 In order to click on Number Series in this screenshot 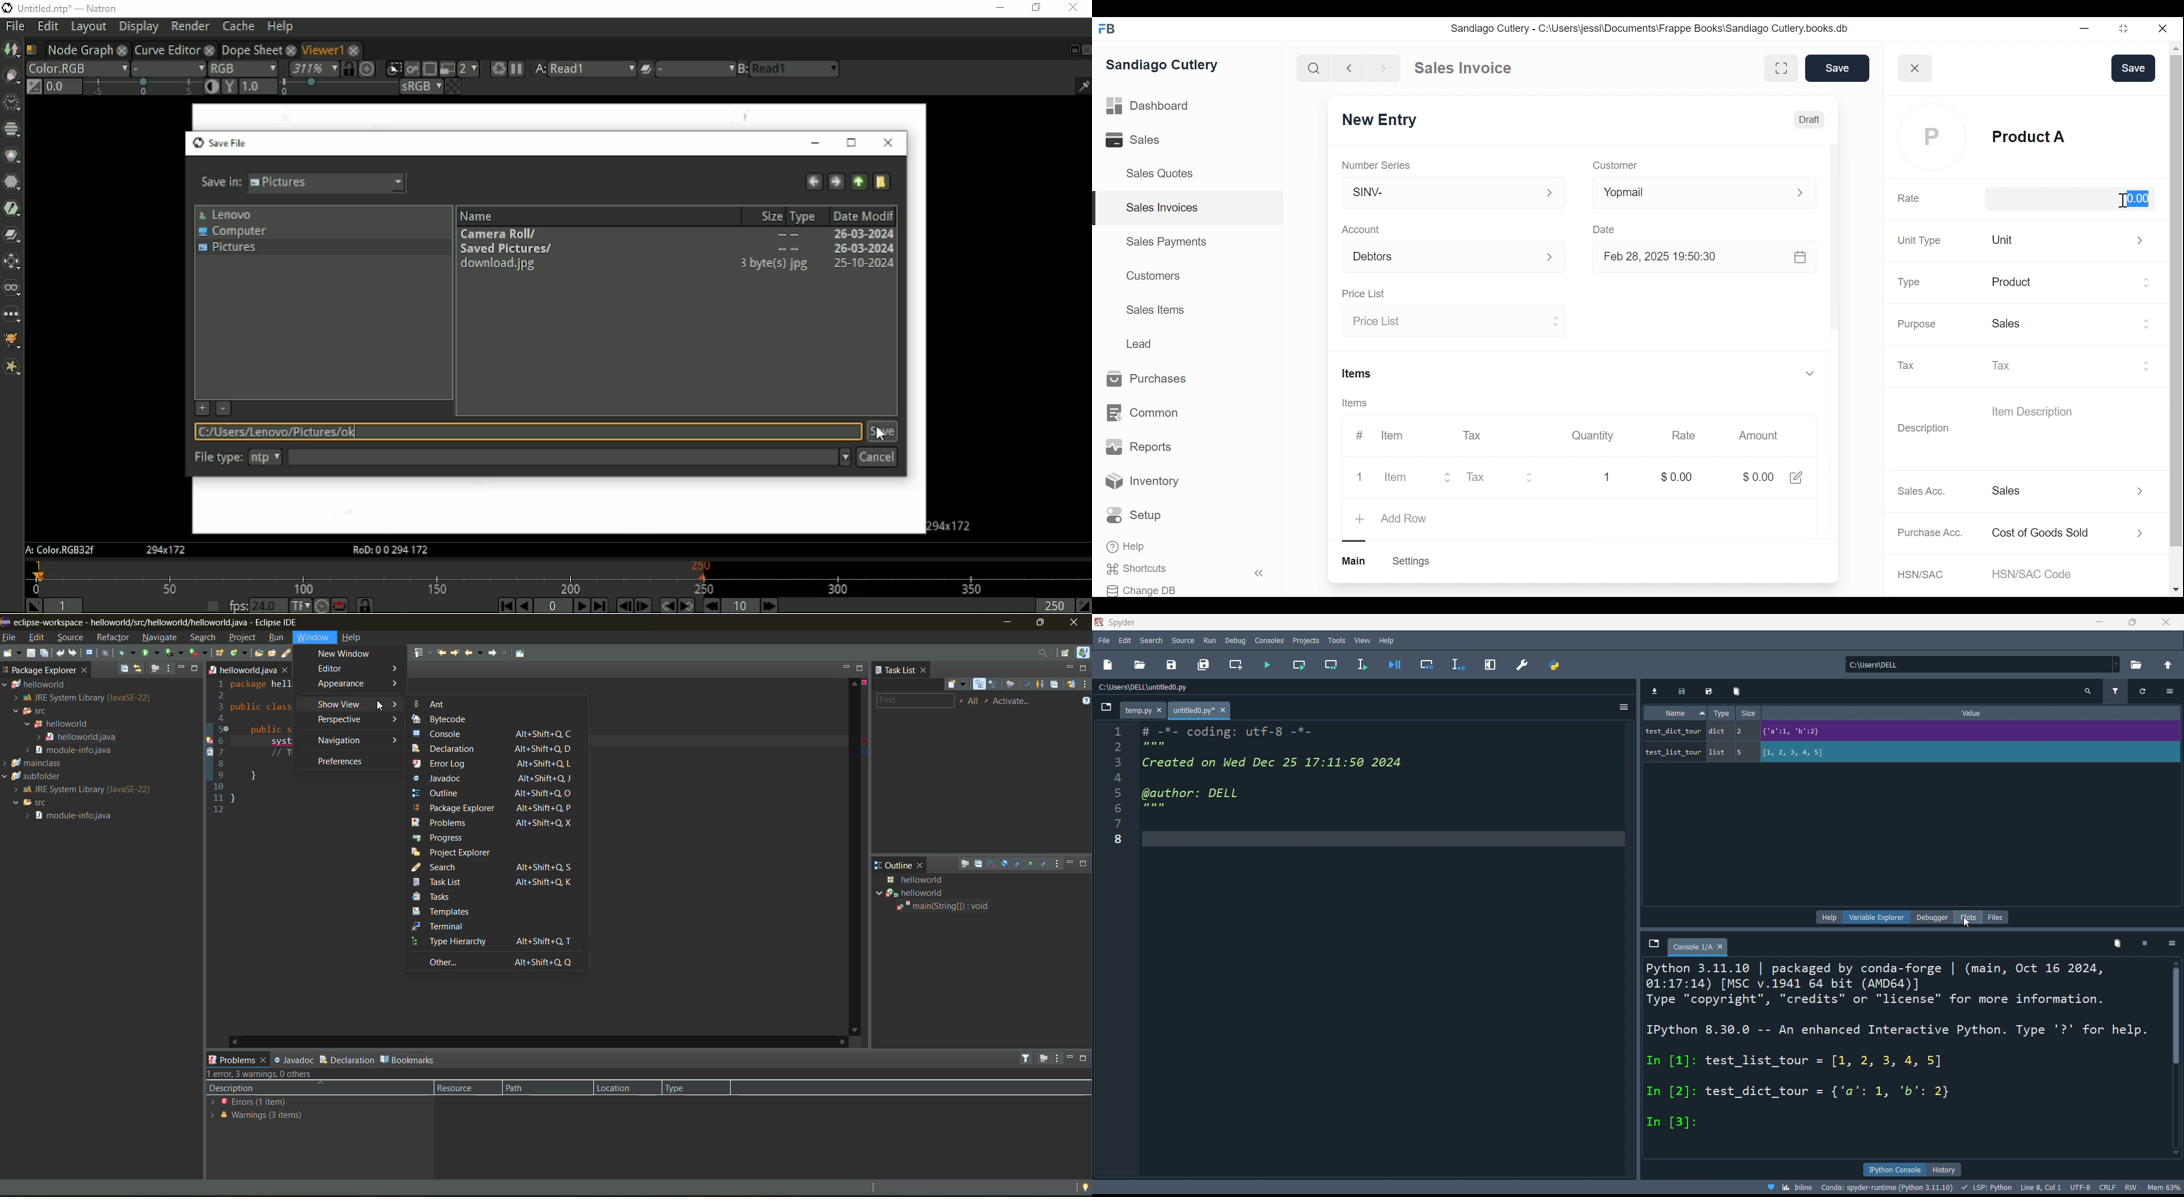, I will do `click(1376, 163)`.